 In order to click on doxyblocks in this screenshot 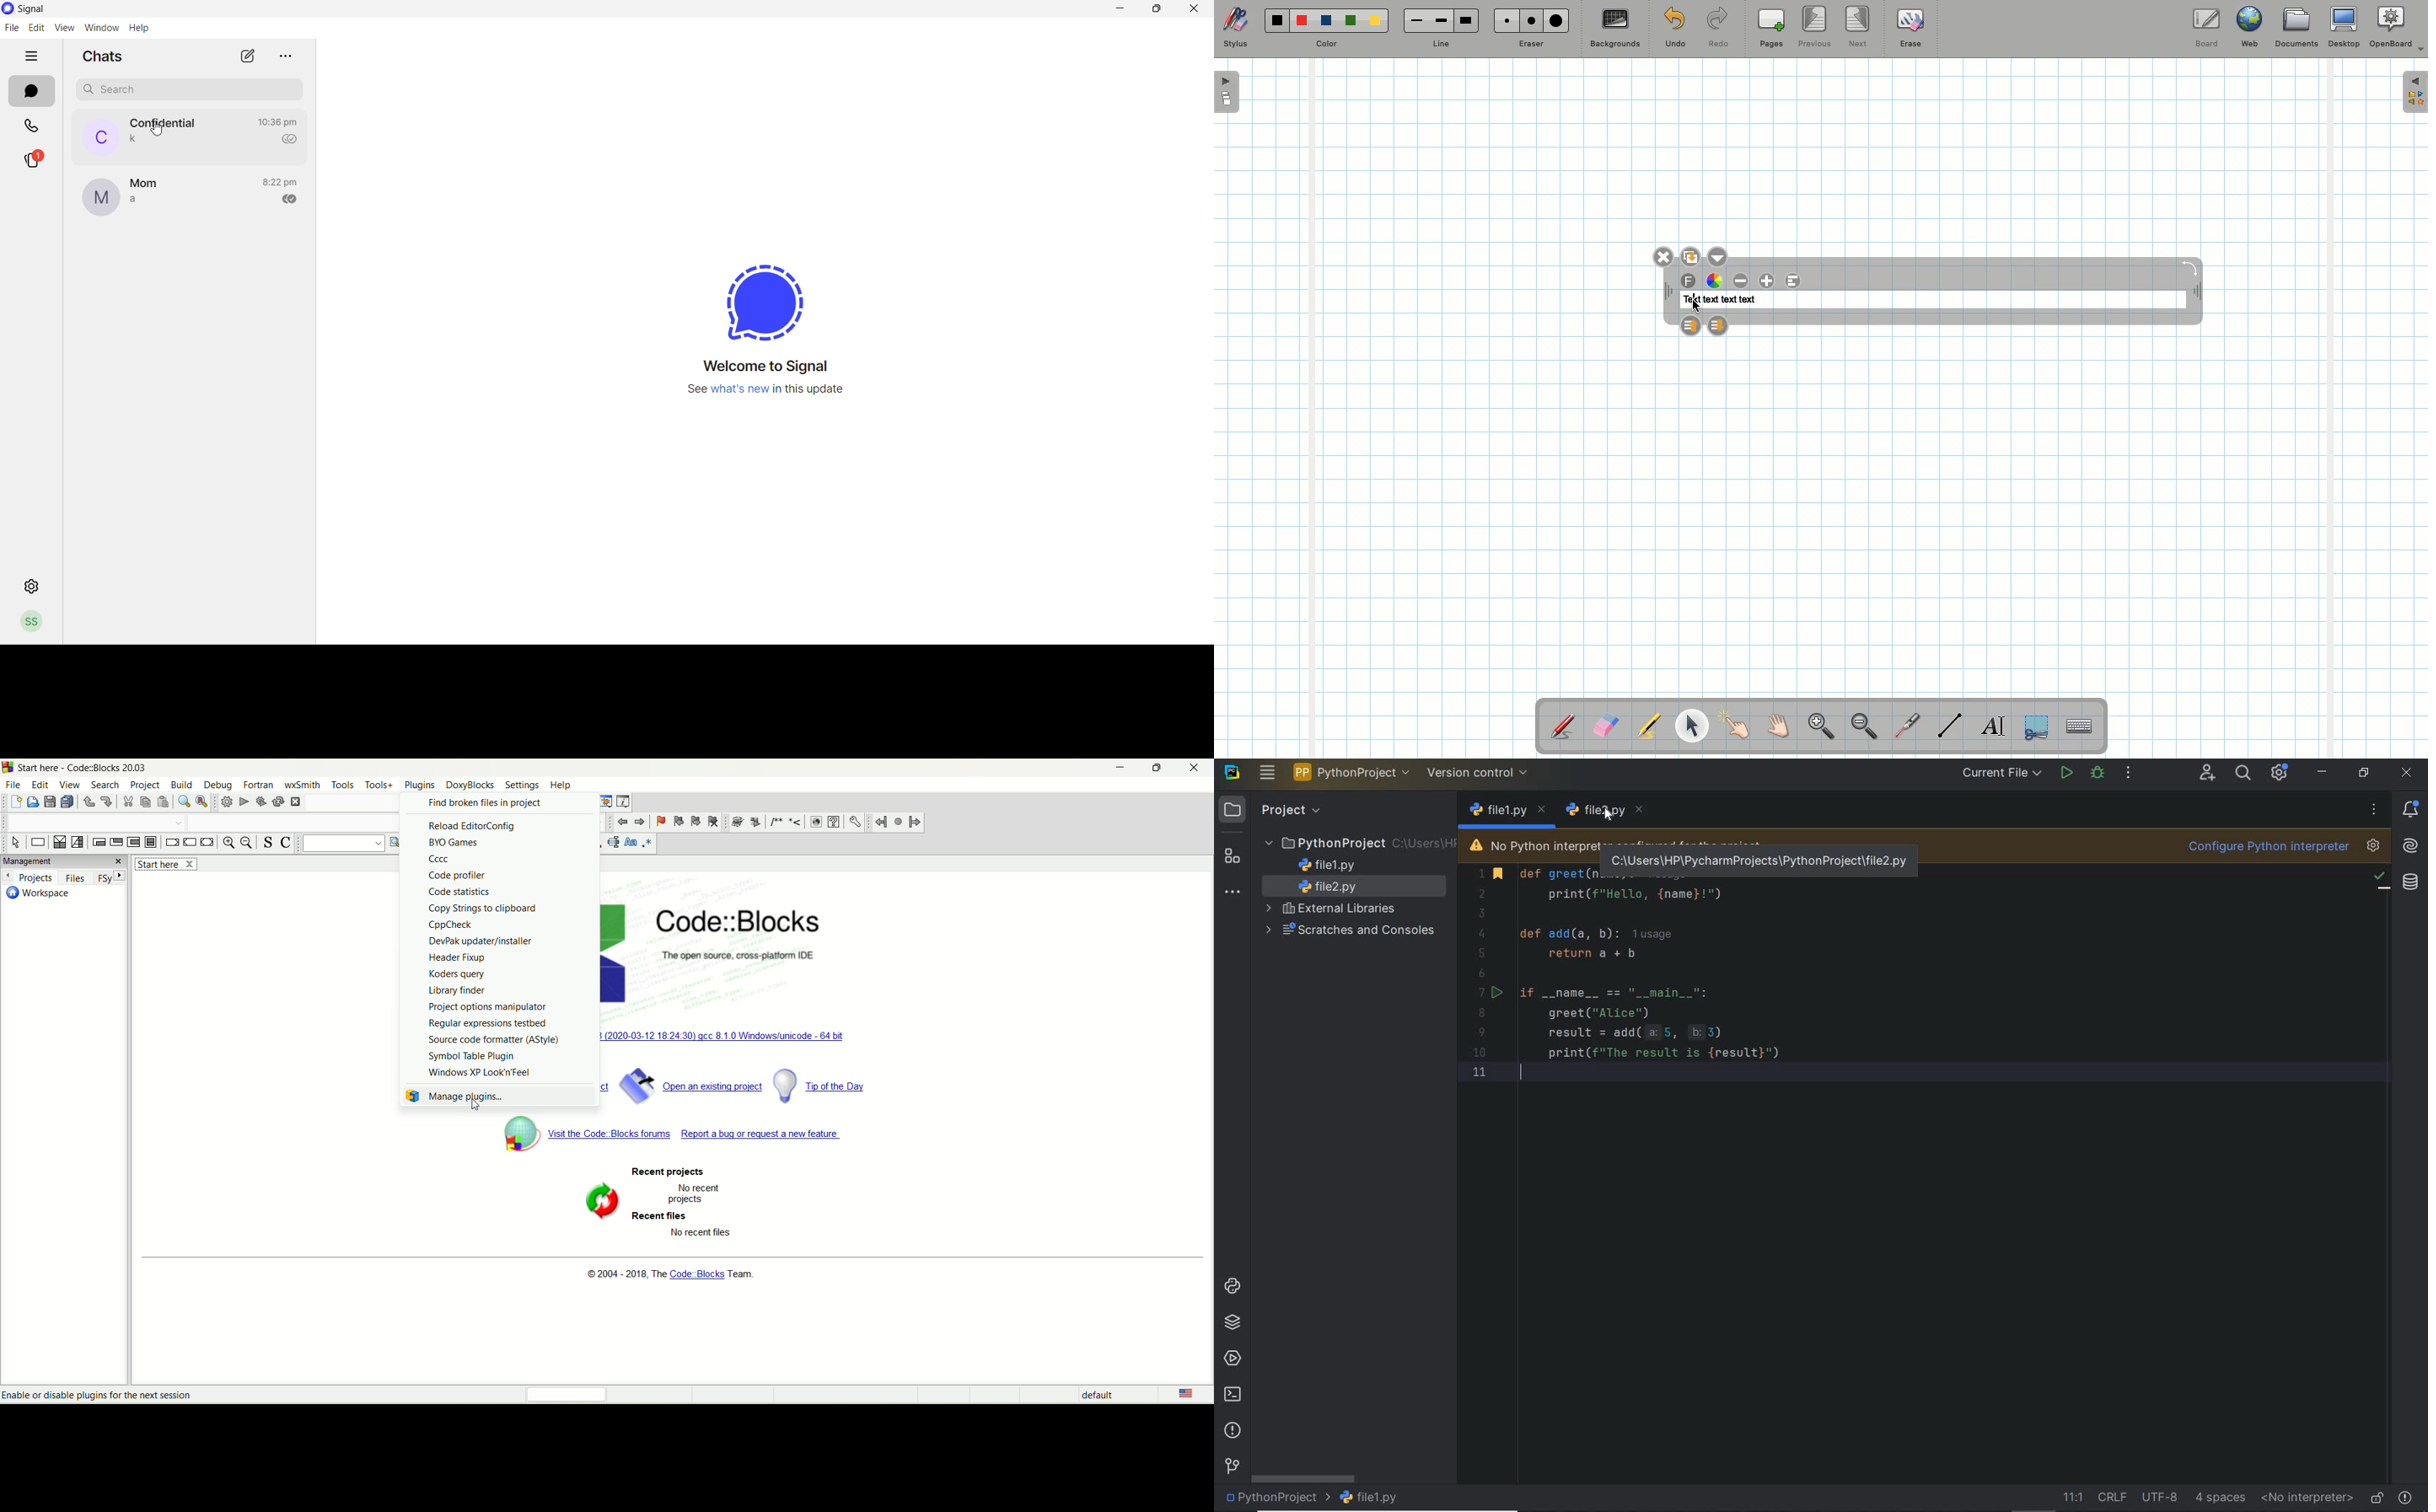, I will do `click(471, 786)`.